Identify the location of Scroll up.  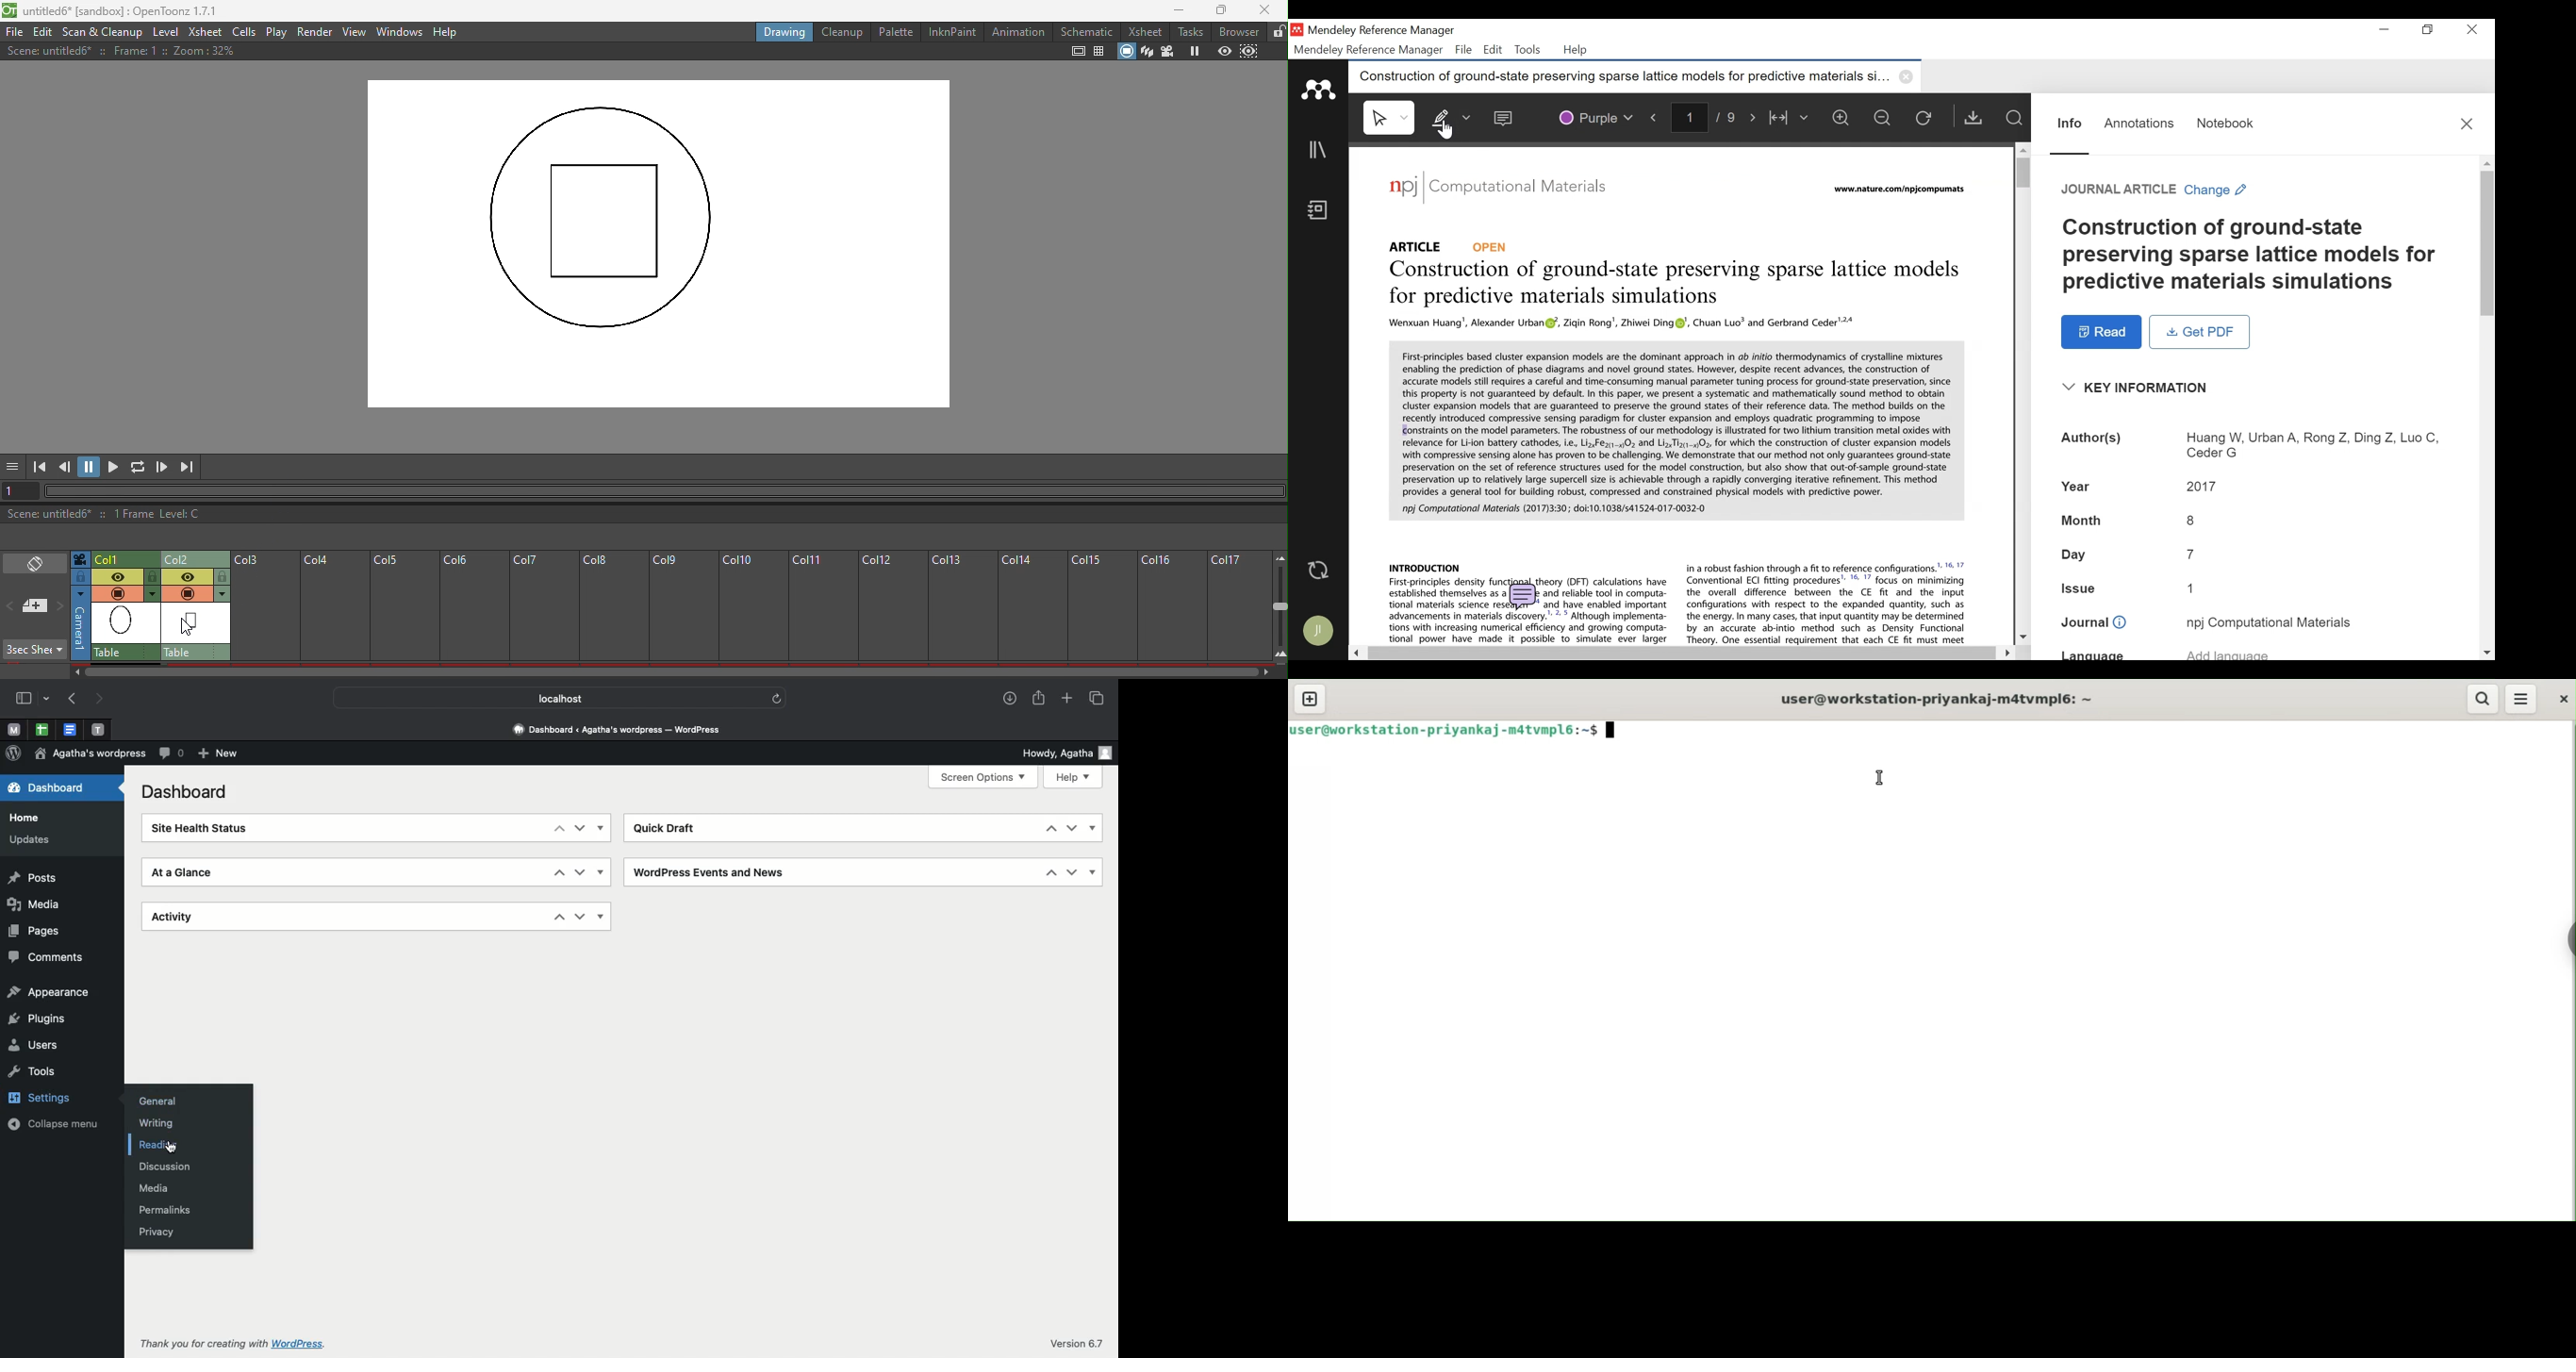
(2022, 150).